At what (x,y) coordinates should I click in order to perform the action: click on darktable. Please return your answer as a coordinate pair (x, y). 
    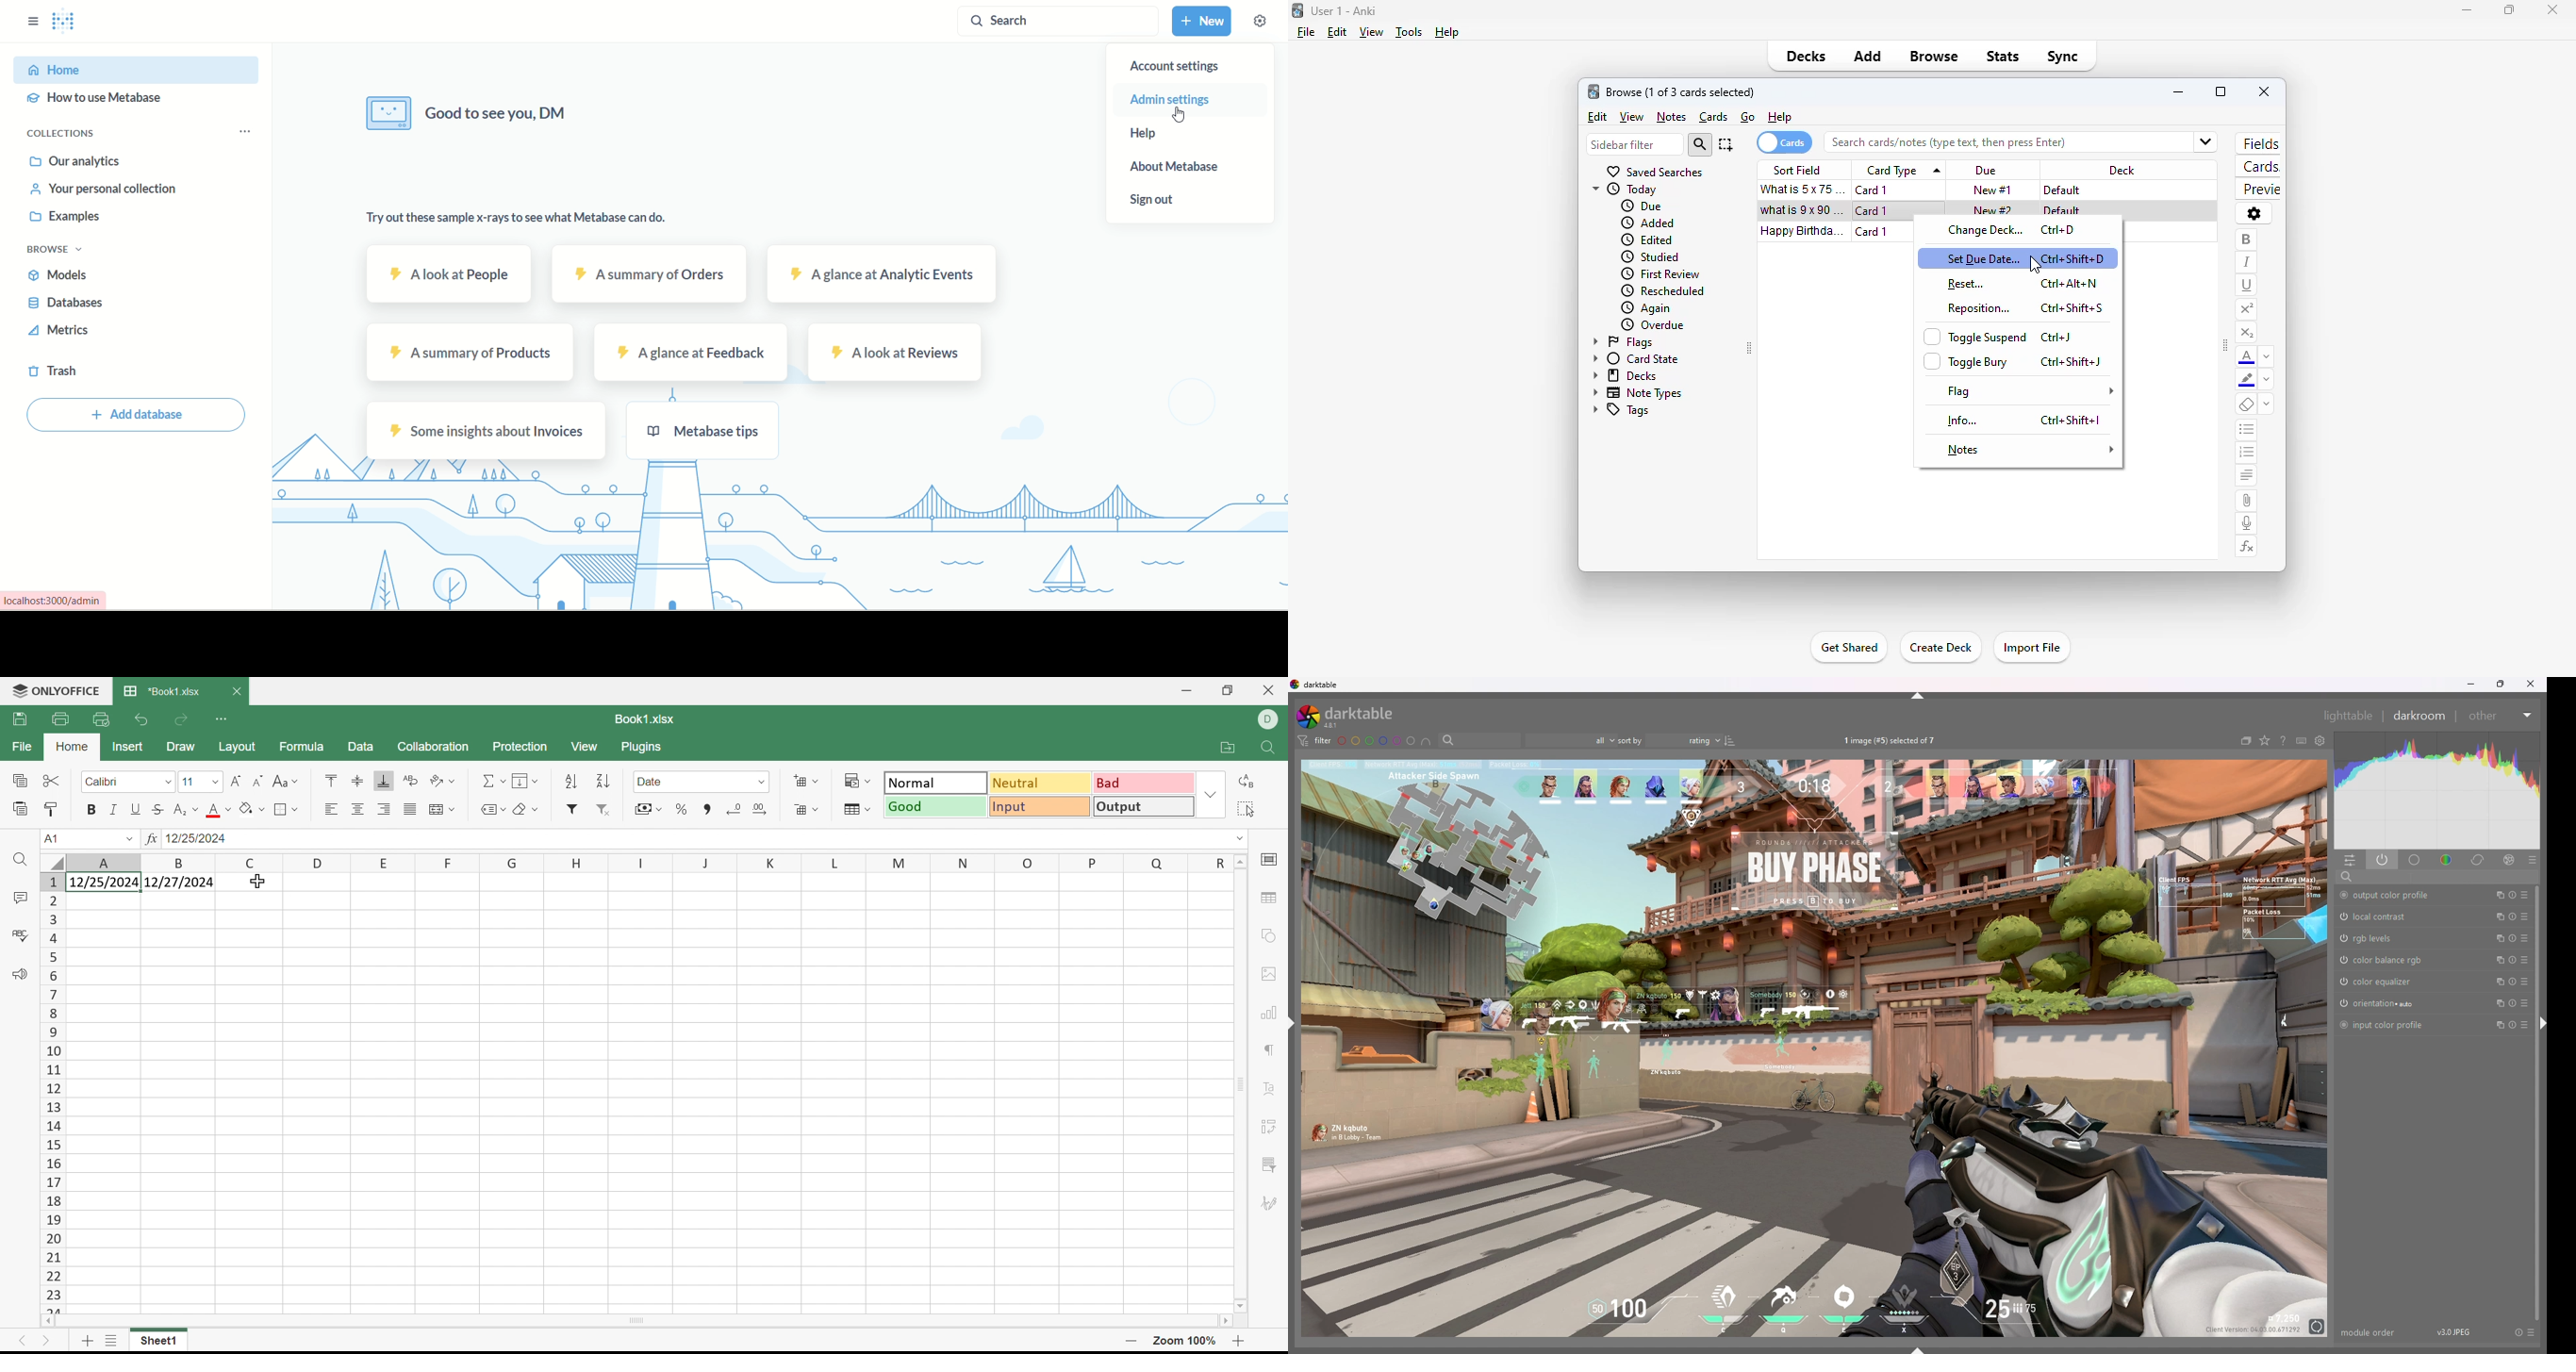
    Looking at the image, I should click on (1317, 685).